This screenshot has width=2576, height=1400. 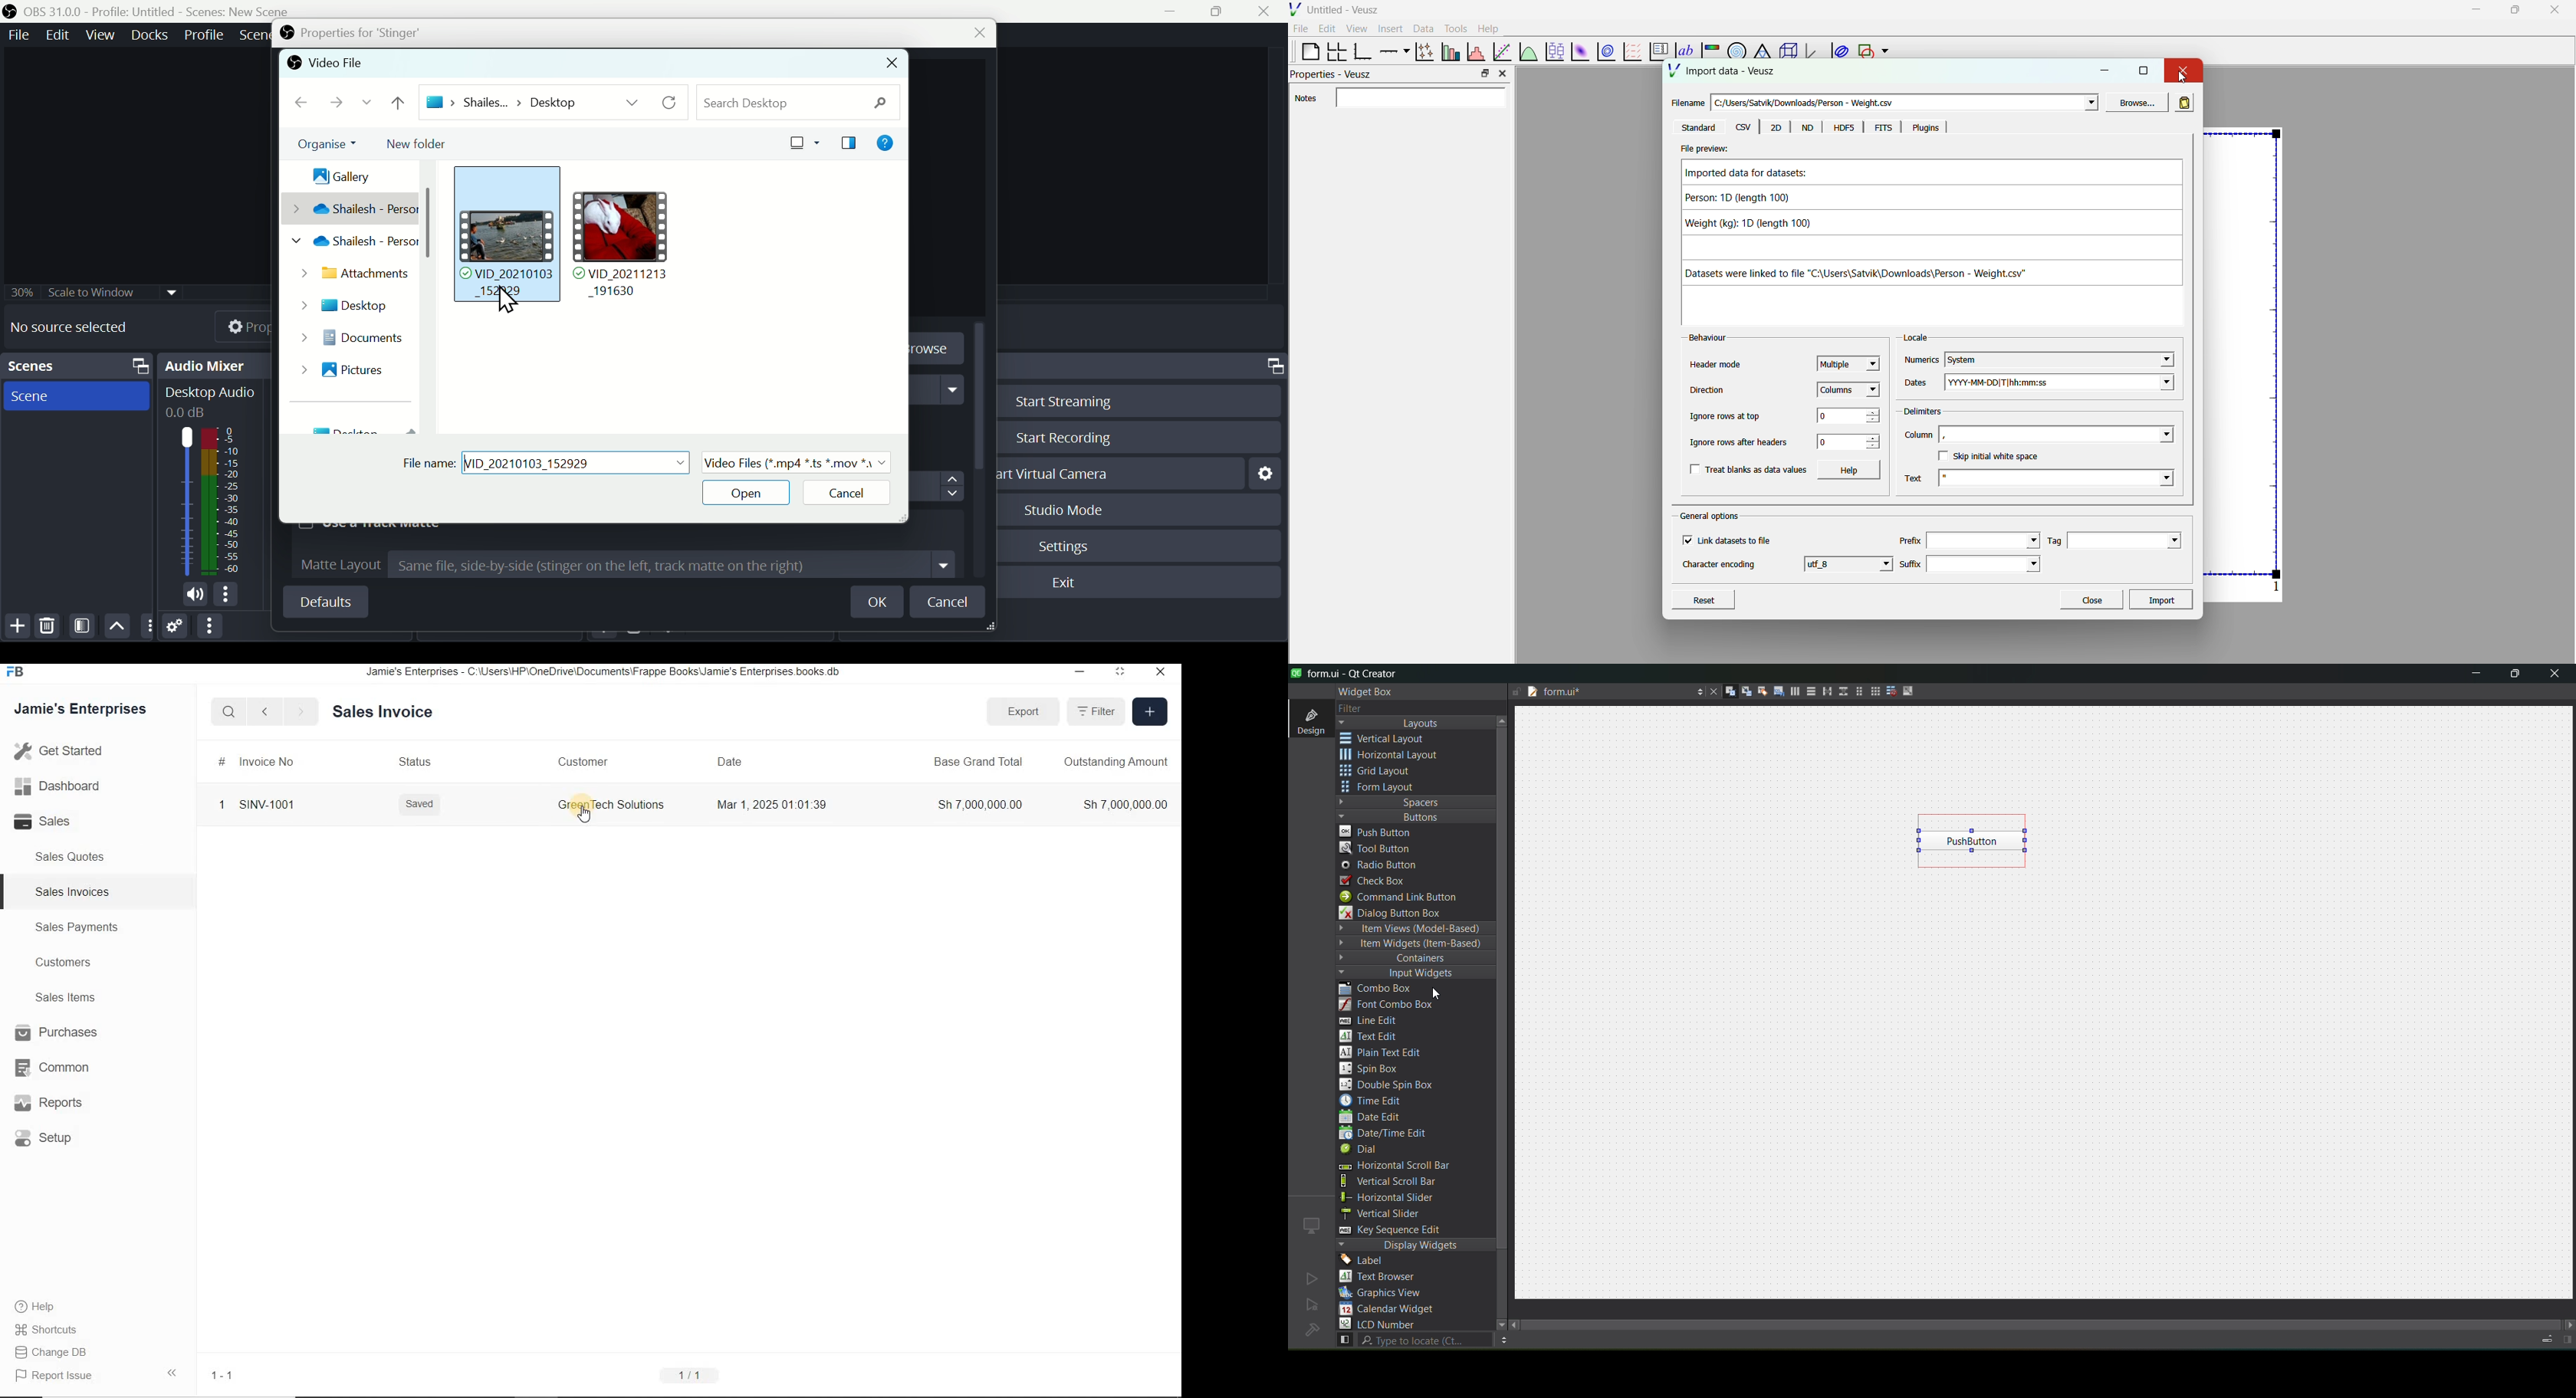 What do you see at coordinates (587, 258) in the screenshot?
I see `File manager` at bounding box center [587, 258].